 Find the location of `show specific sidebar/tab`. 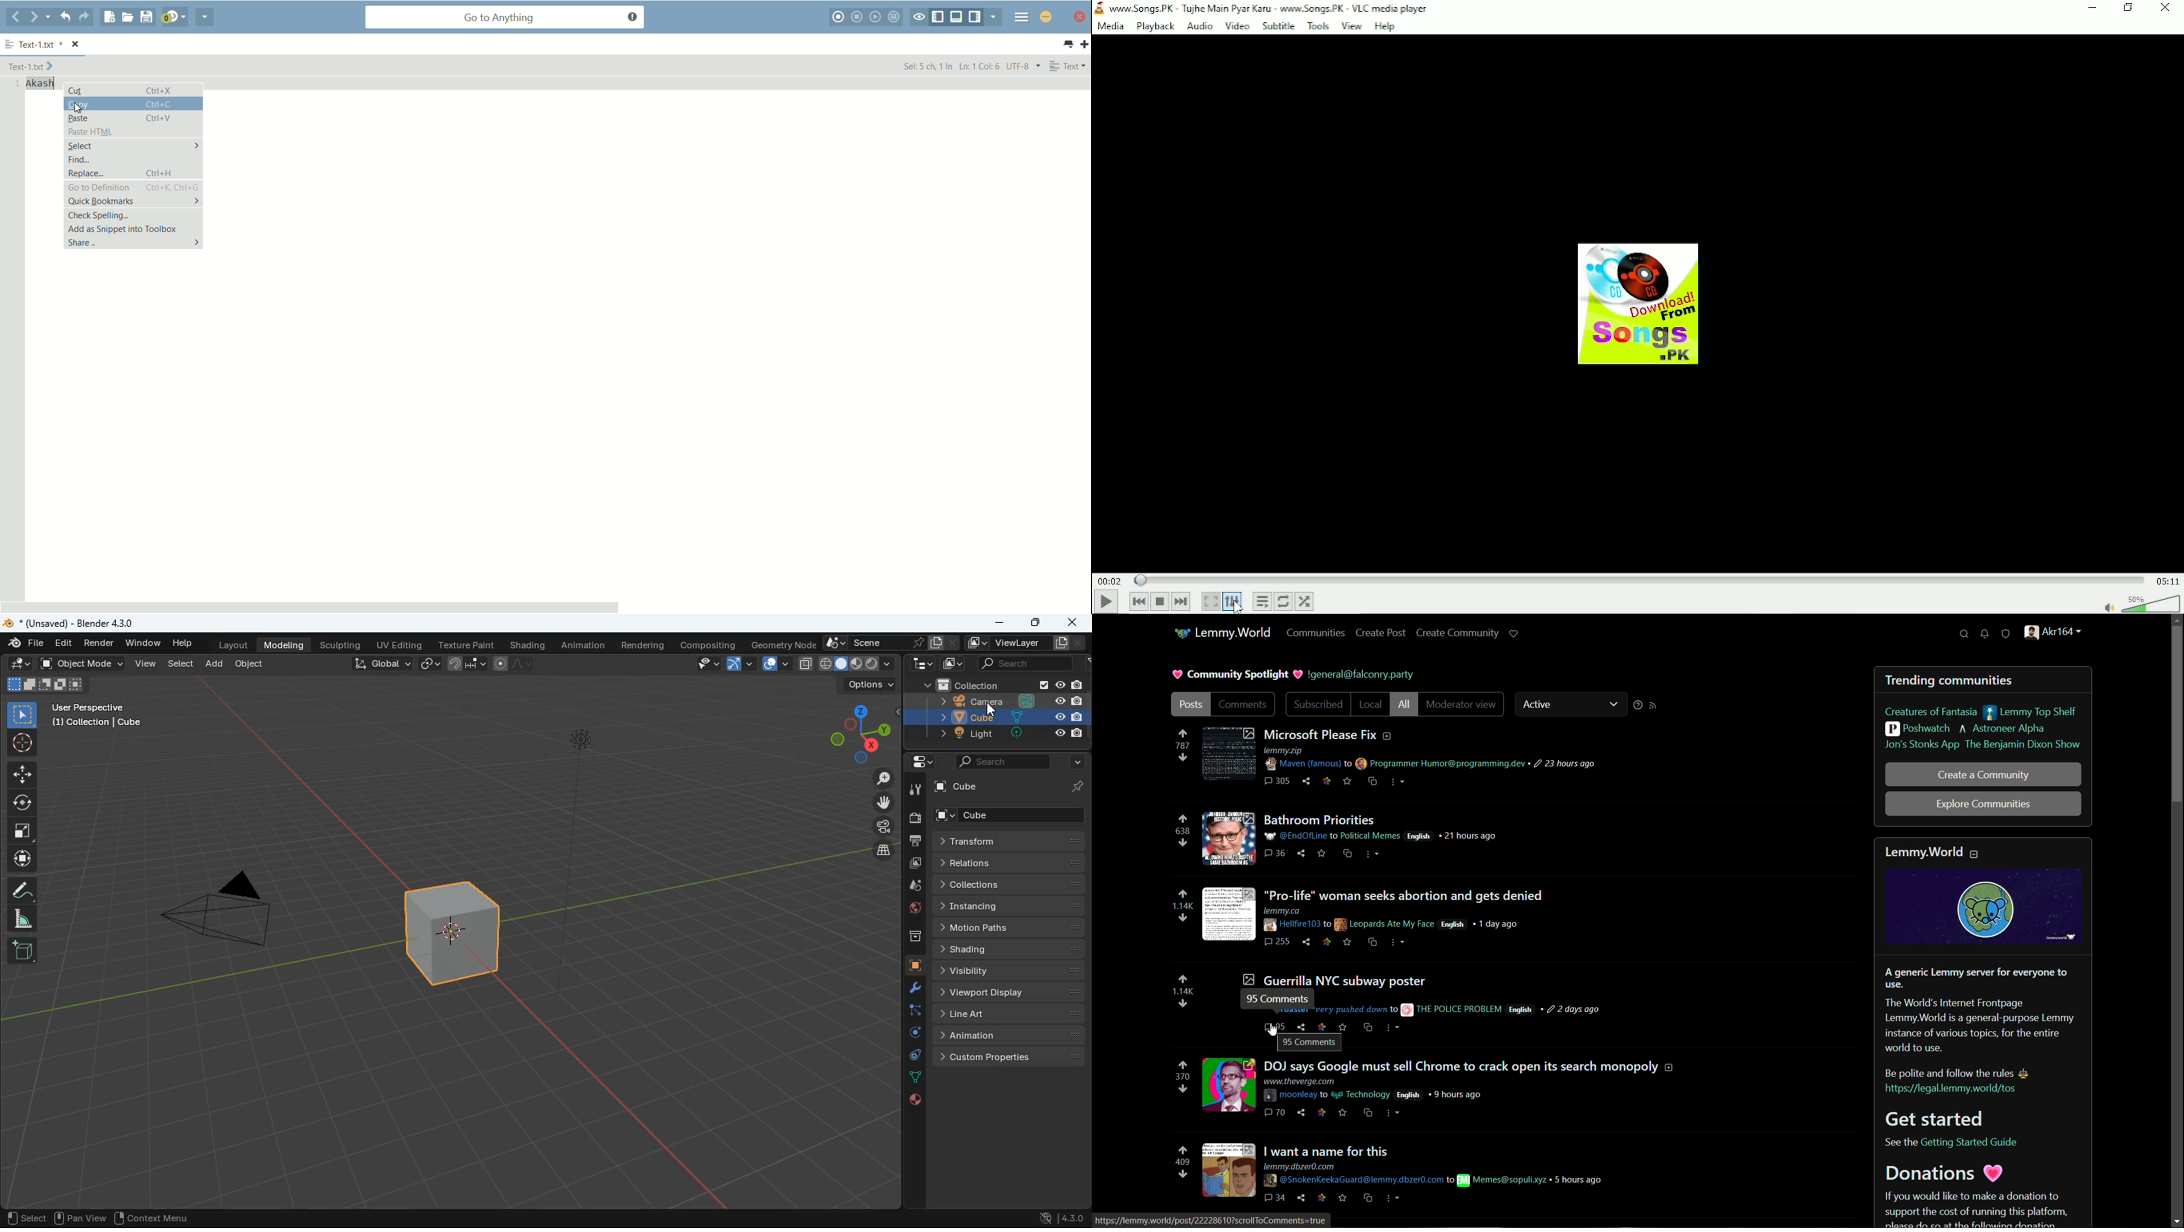

show specific sidebar/tab is located at coordinates (997, 17).